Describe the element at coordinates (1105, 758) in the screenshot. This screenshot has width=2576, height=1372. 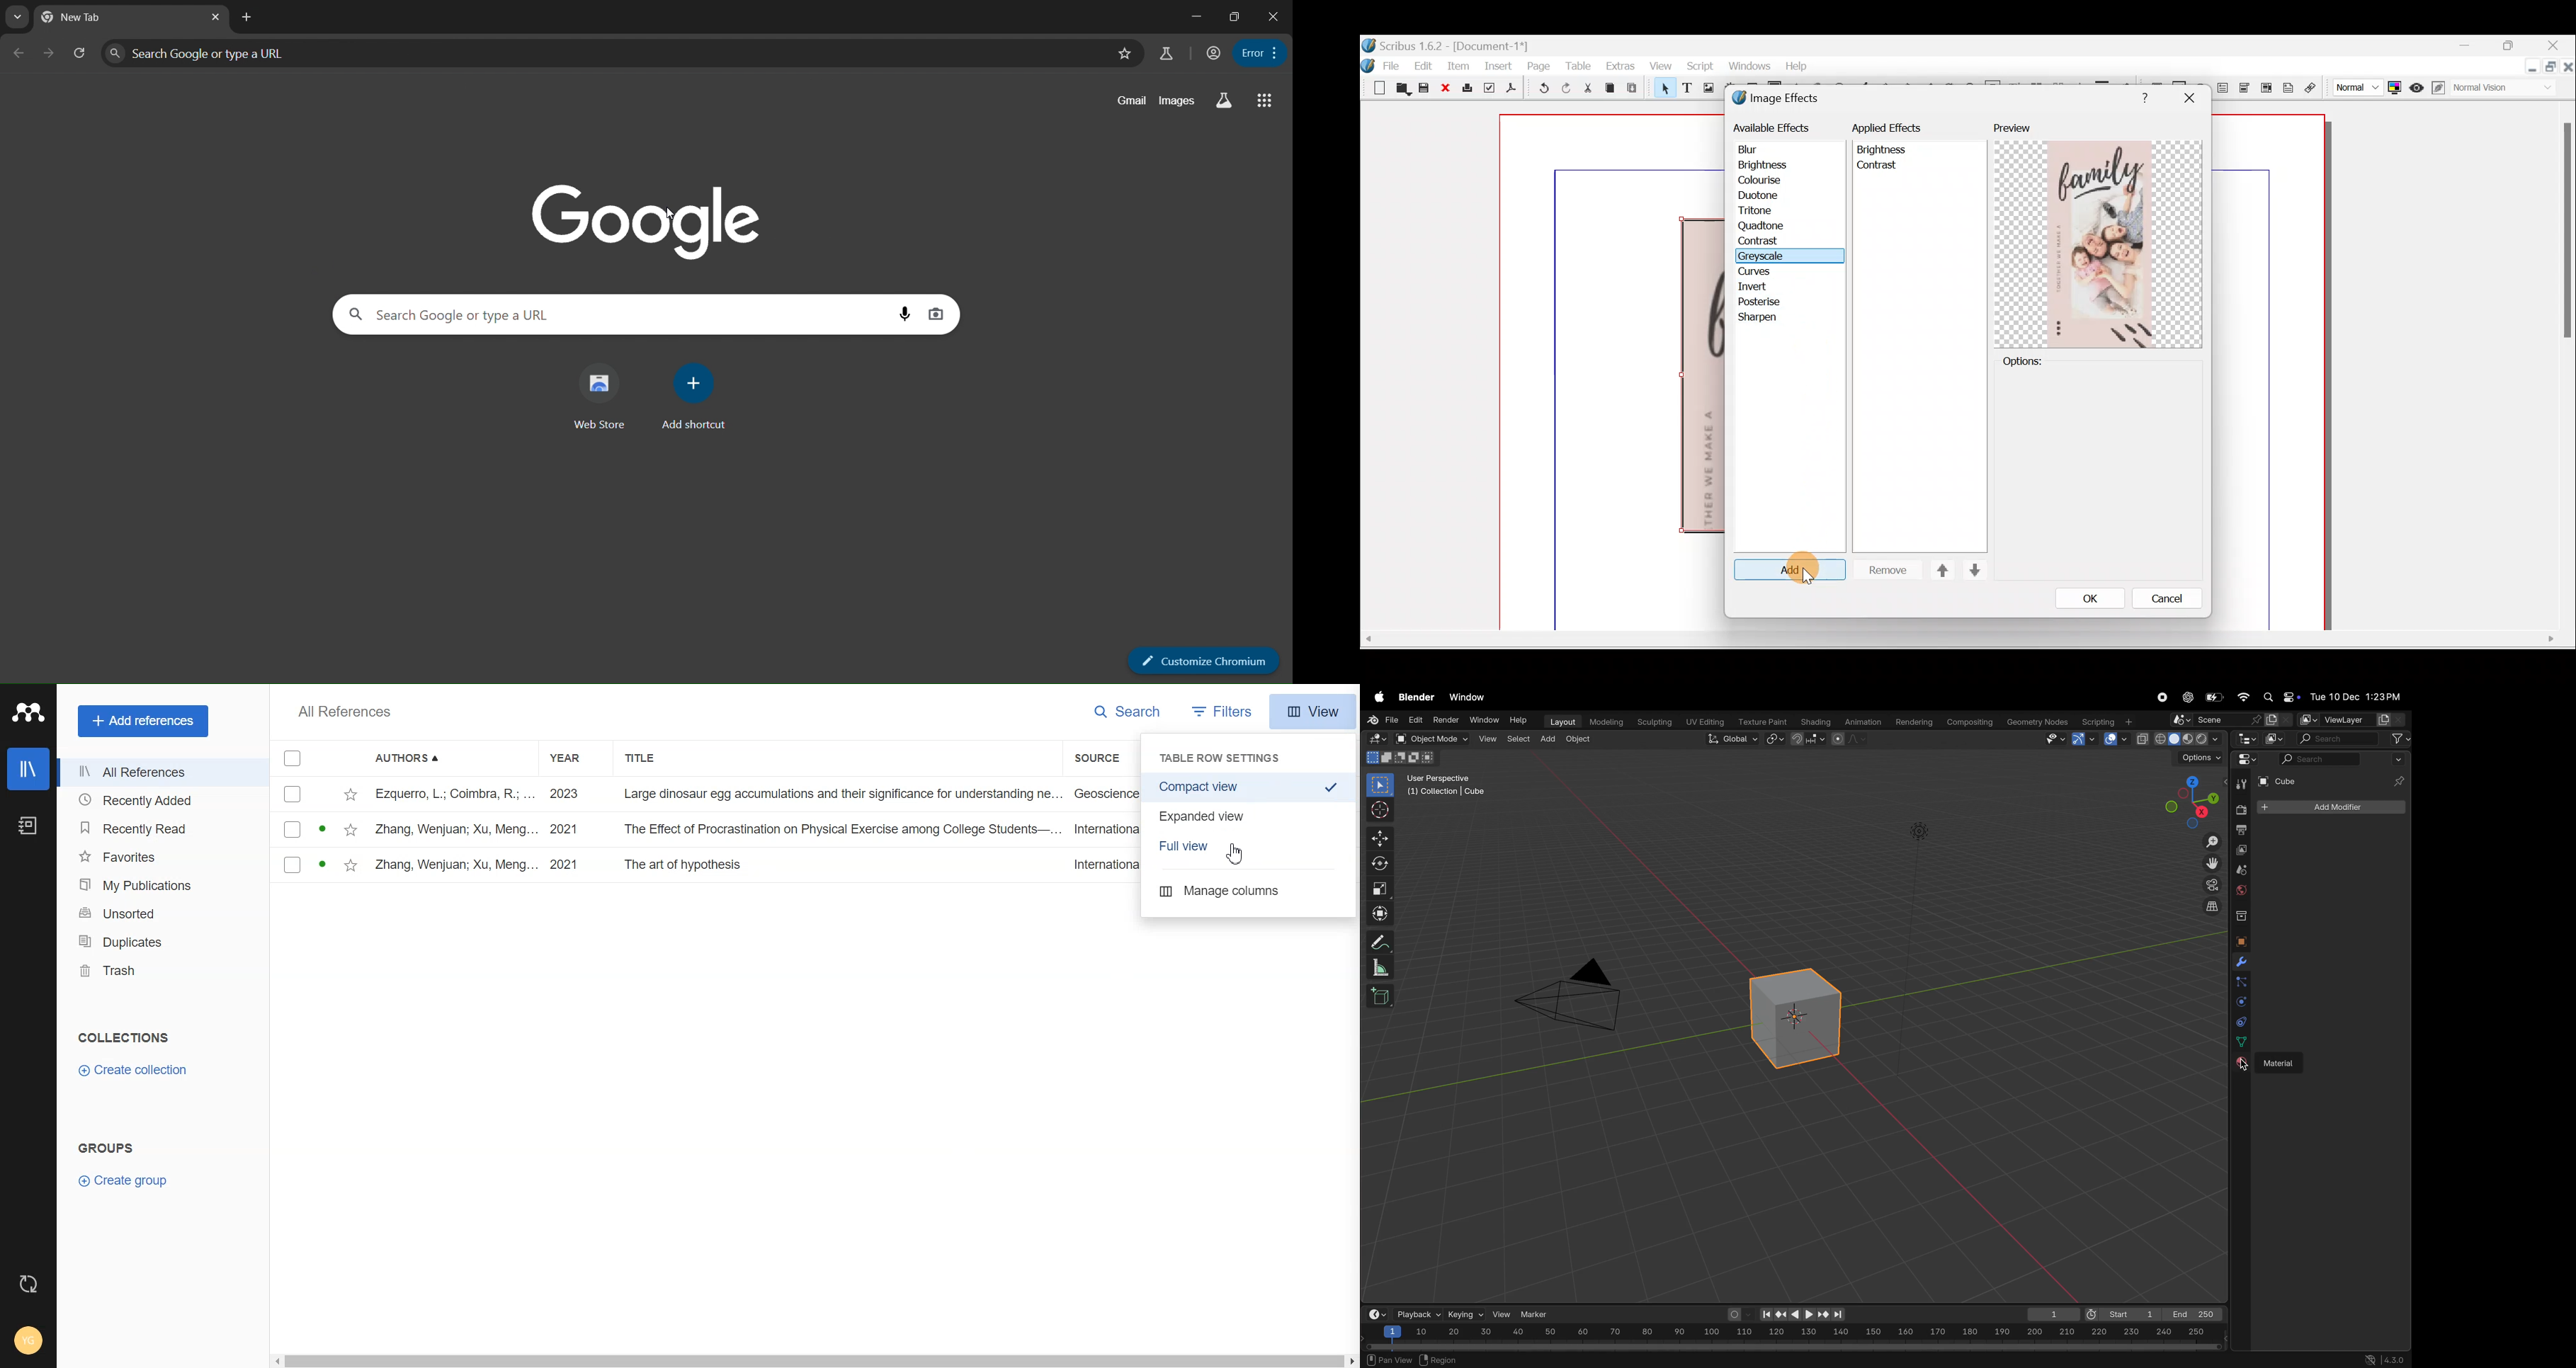
I see `Source` at that location.